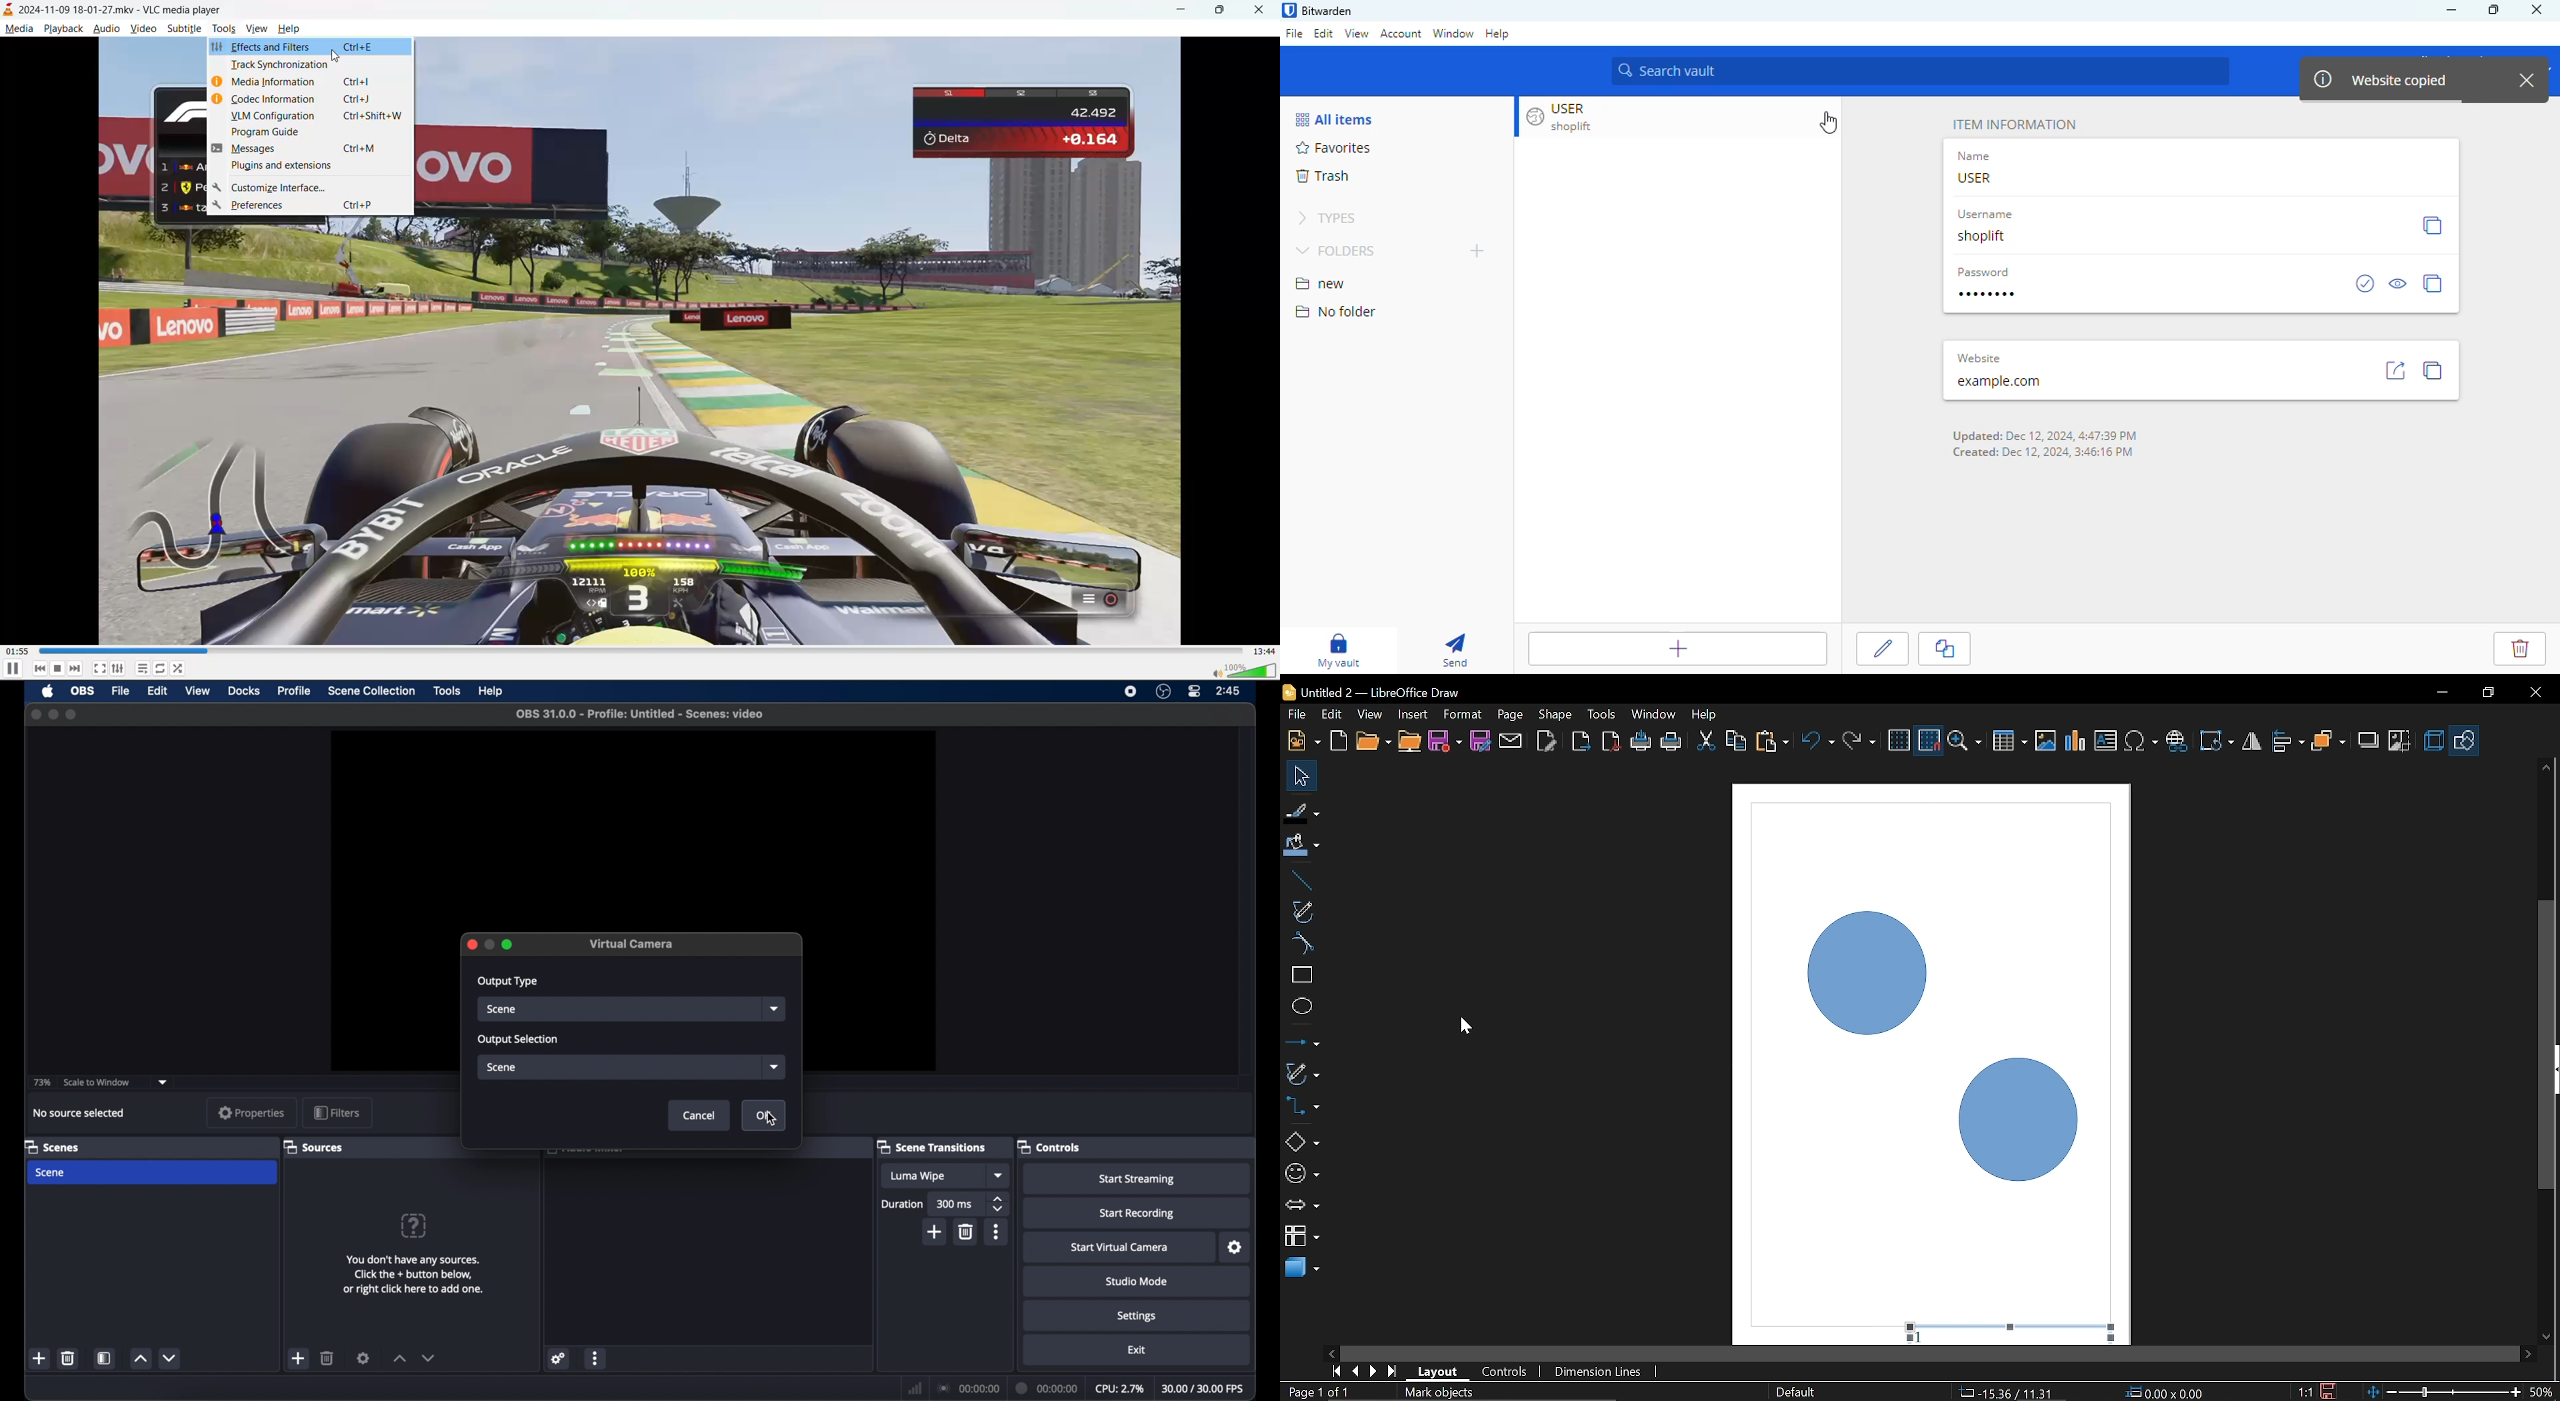 This screenshot has height=1428, width=2576. What do you see at coordinates (73, 714) in the screenshot?
I see `maximize` at bounding box center [73, 714].